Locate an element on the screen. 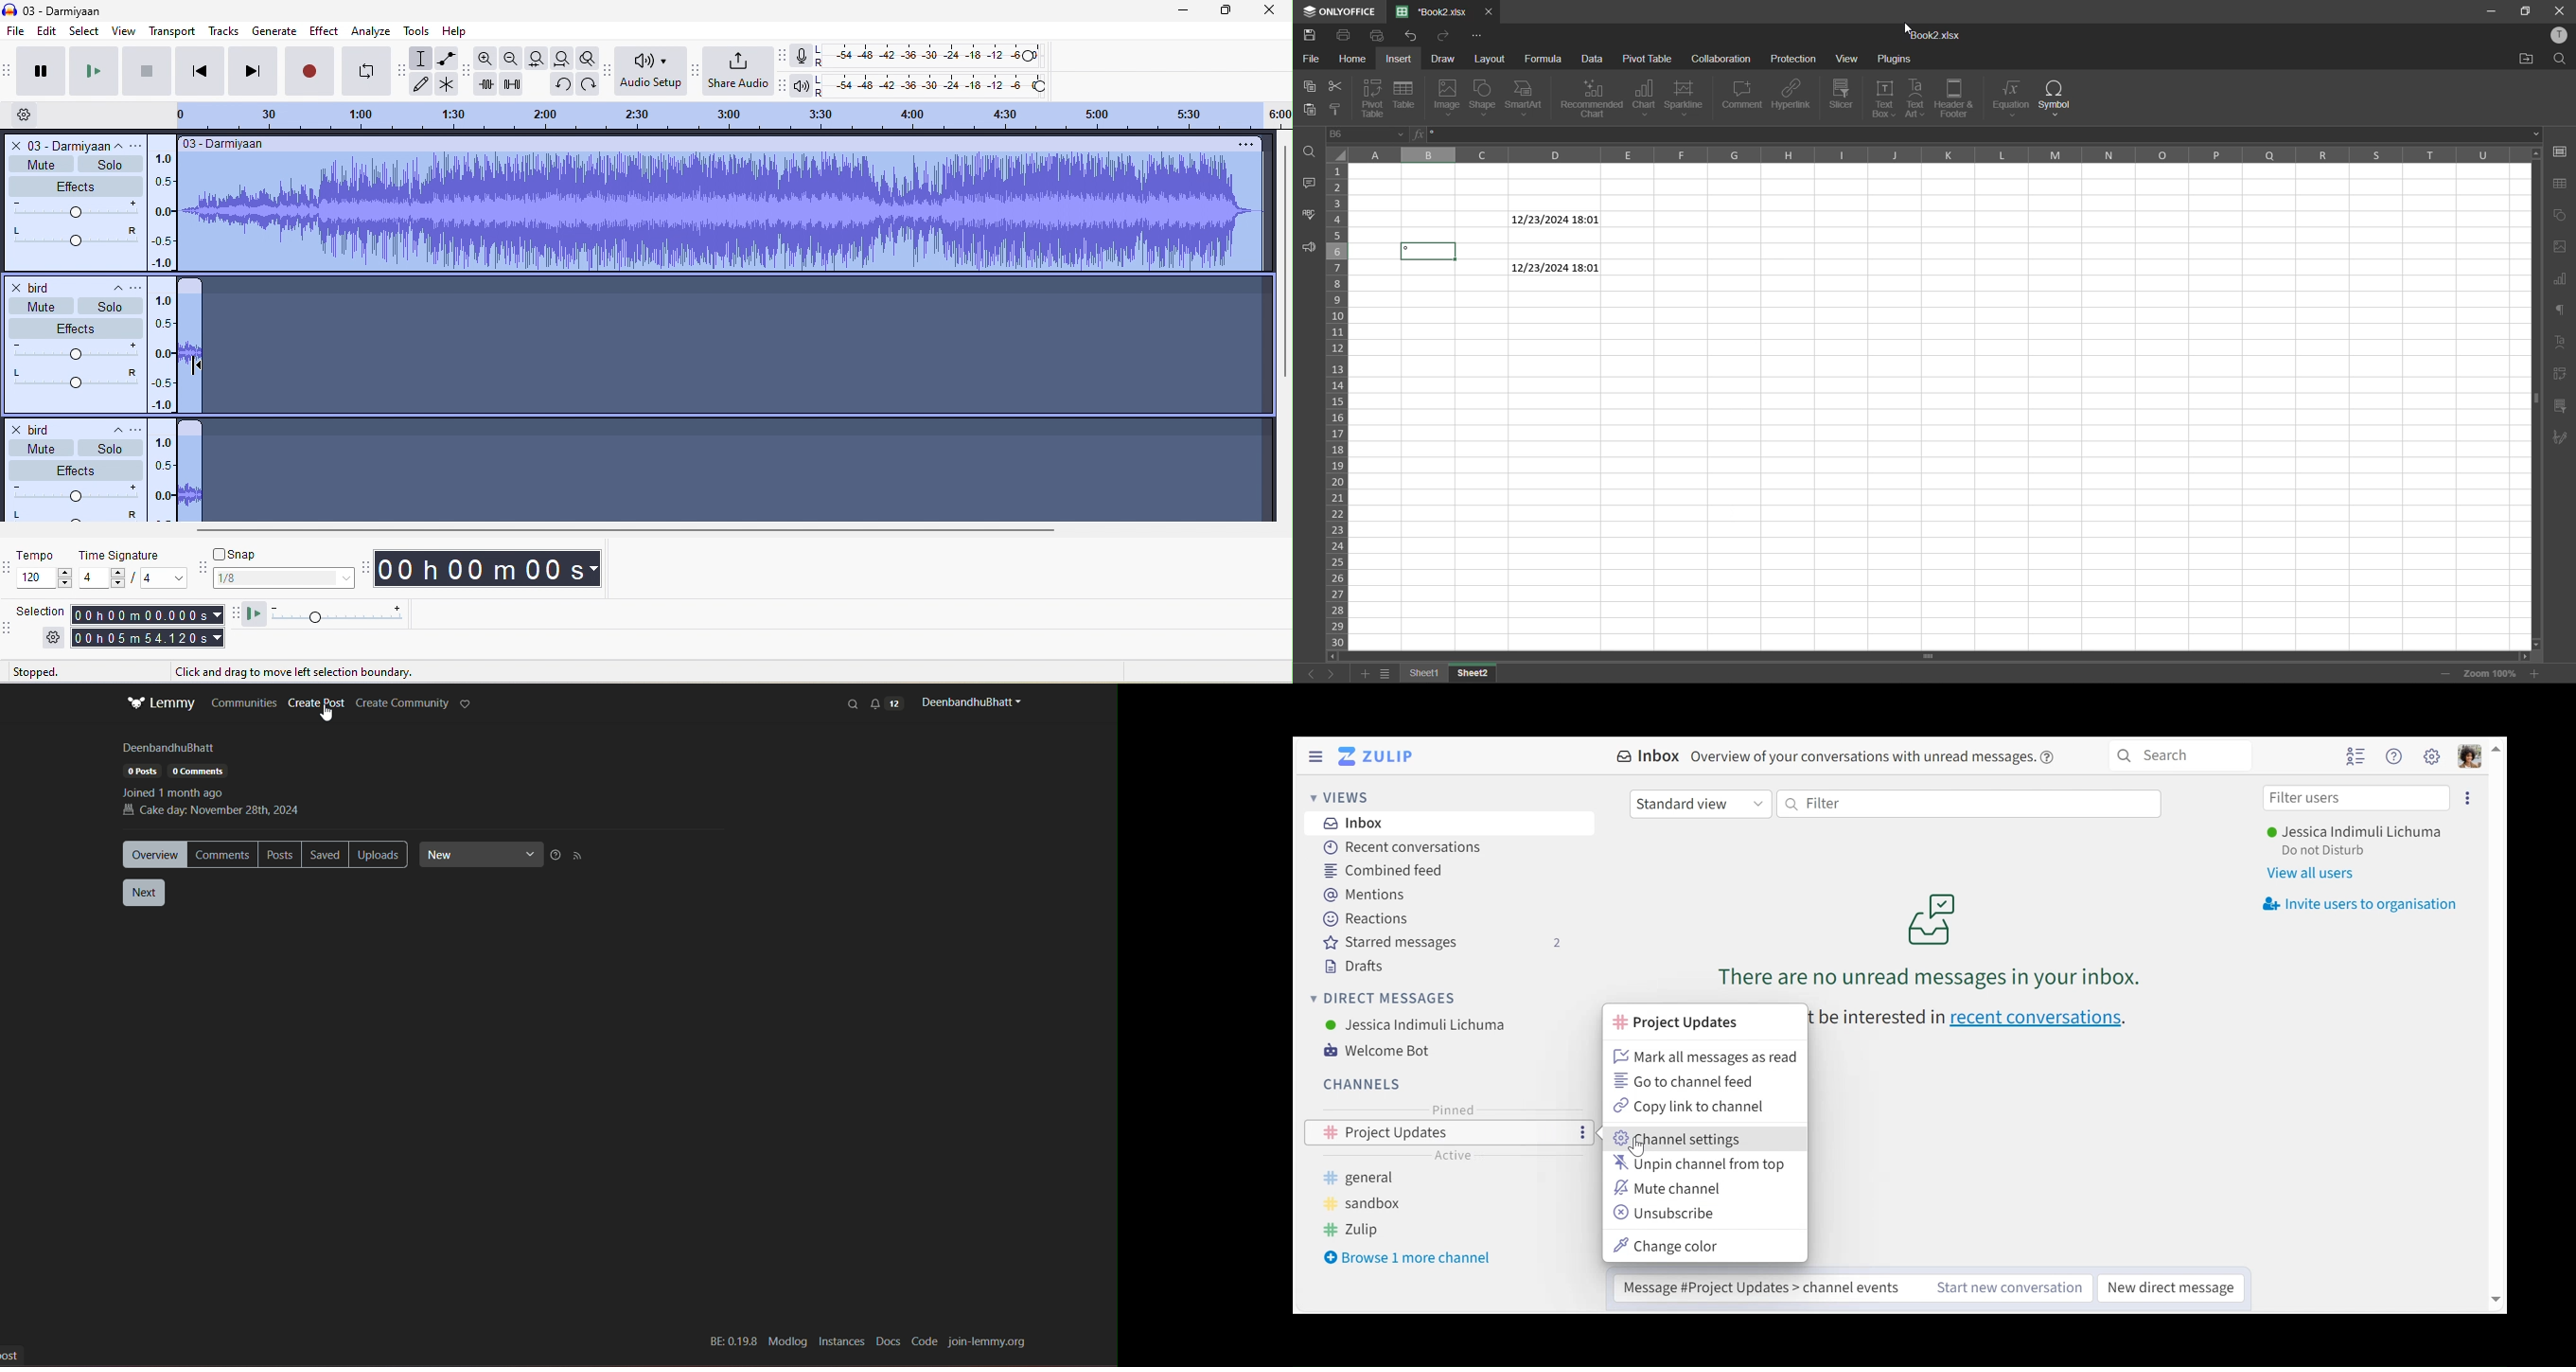 The width and height of the screenshot is (2576, 1372). edit is located at coordinates (50, 32).